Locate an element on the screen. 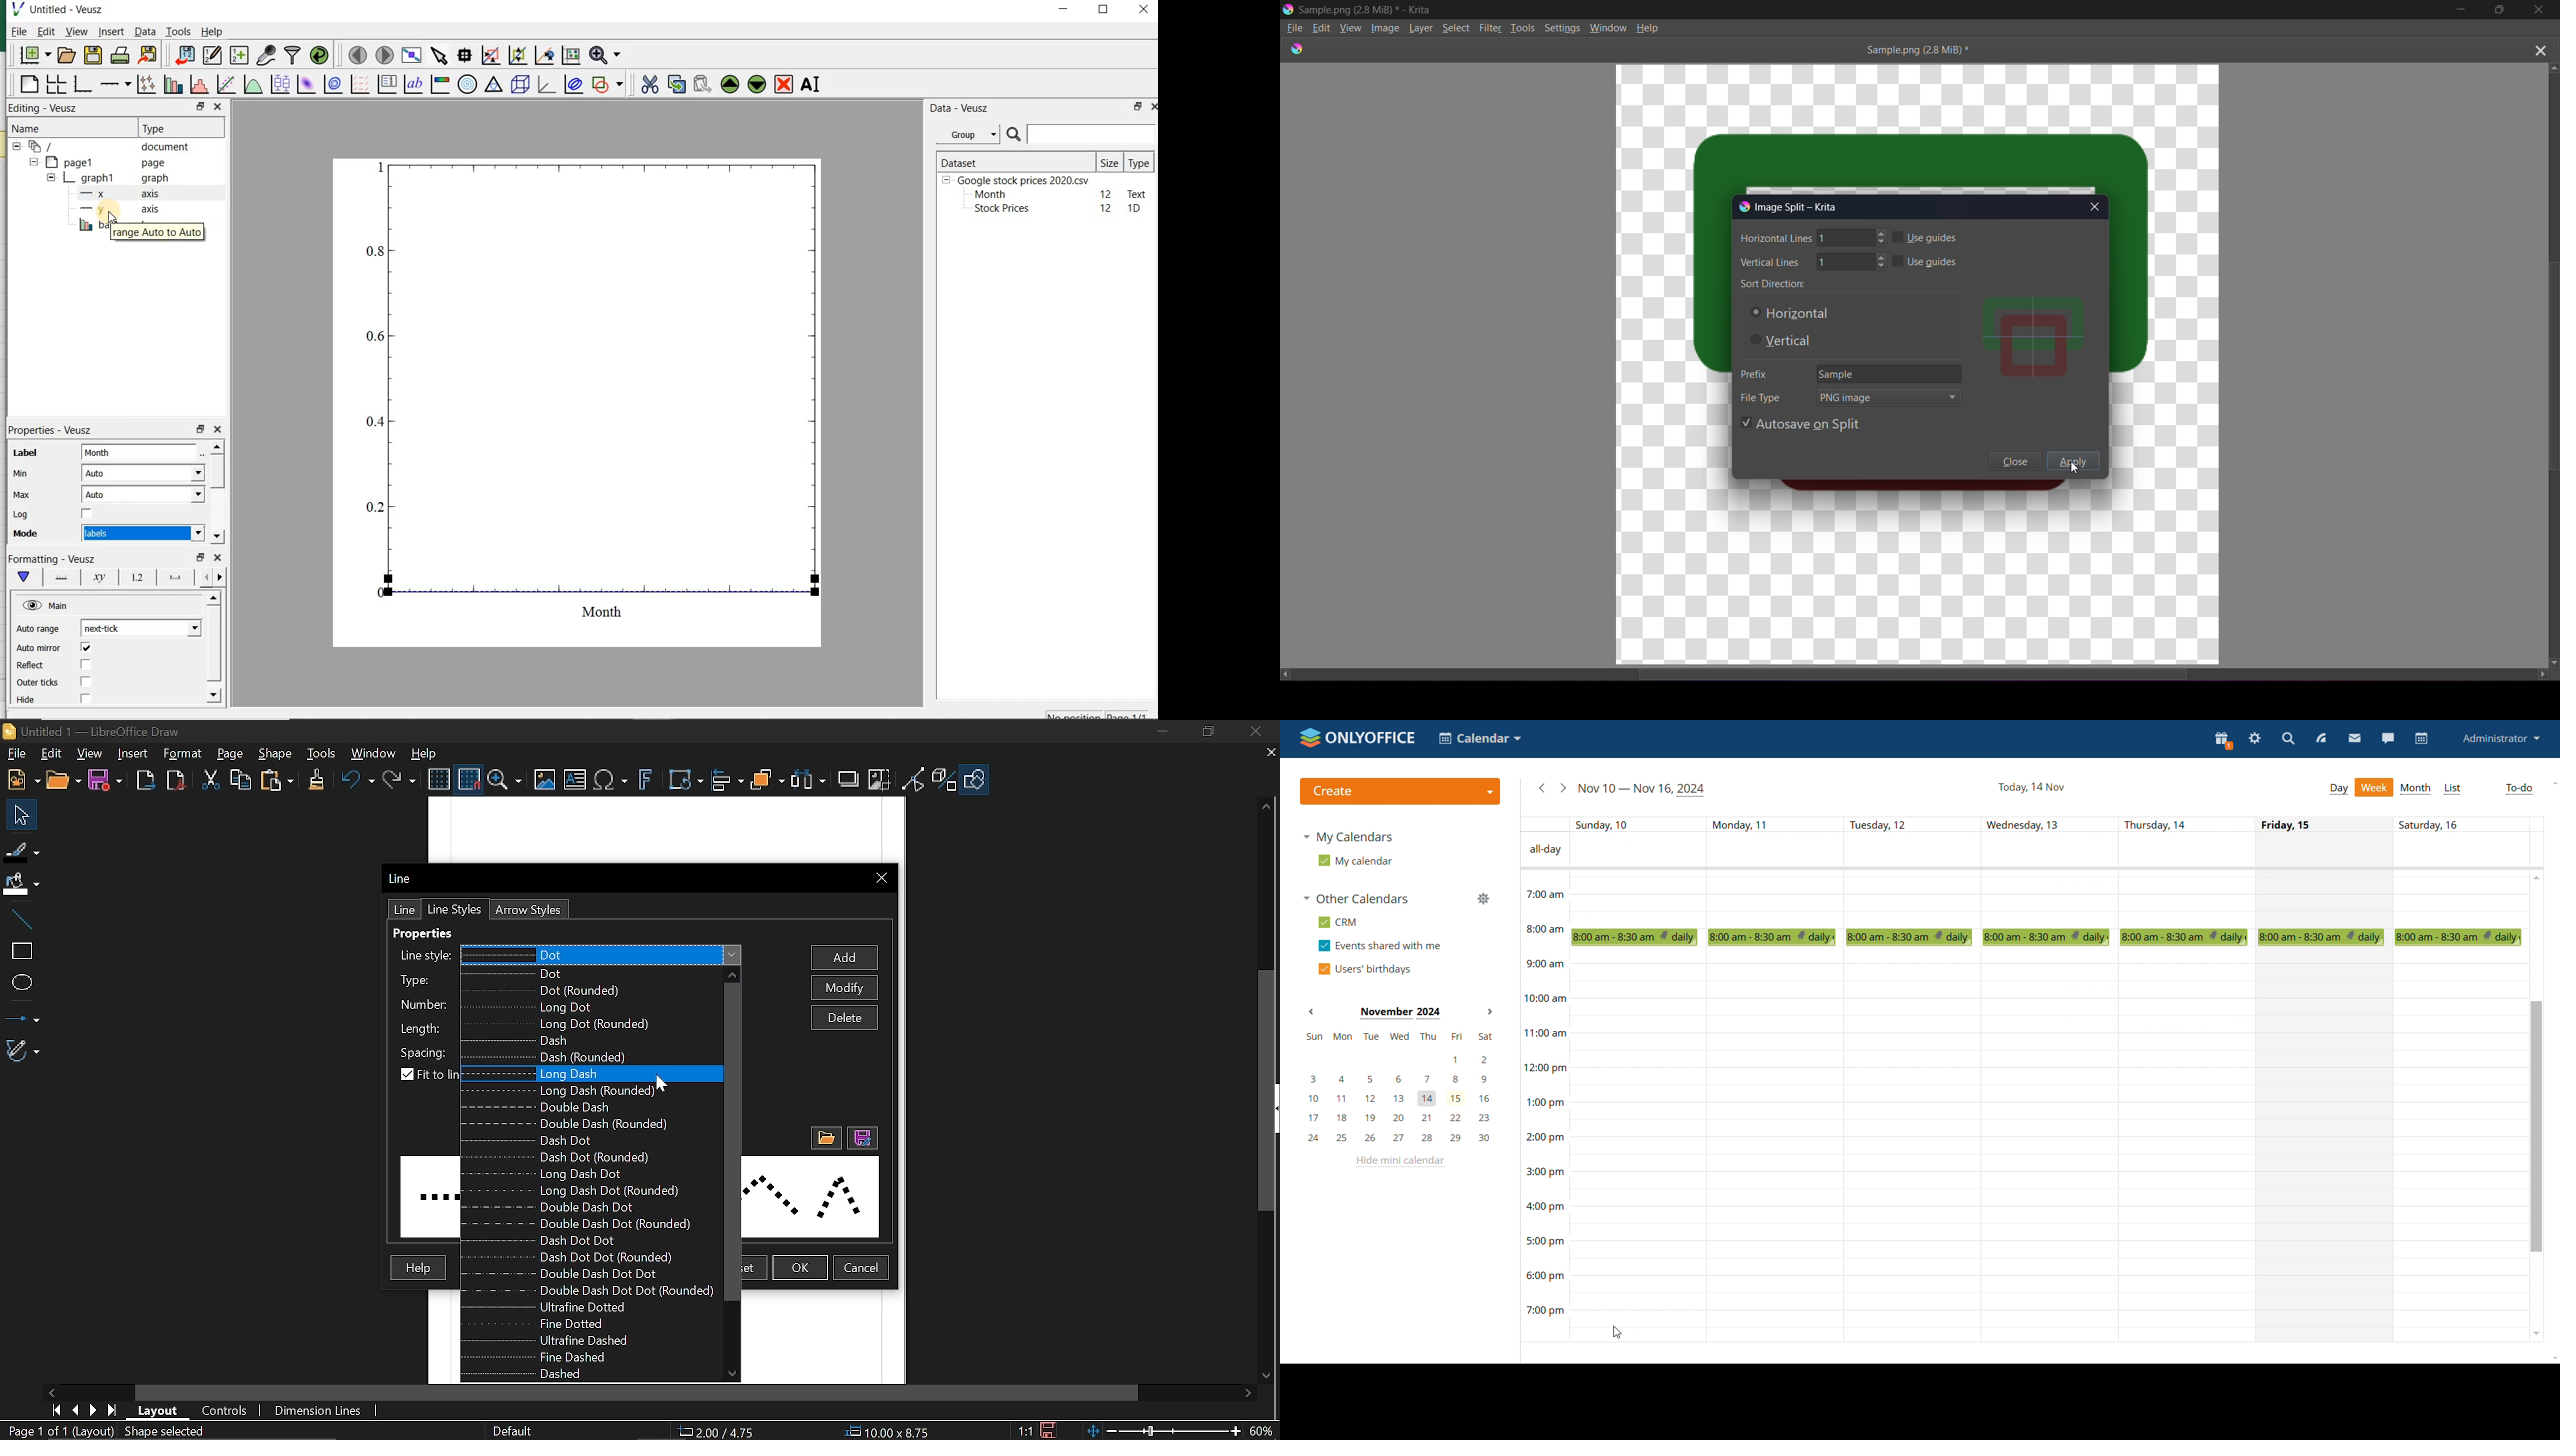  Help is located at coordinates (416, 1268).